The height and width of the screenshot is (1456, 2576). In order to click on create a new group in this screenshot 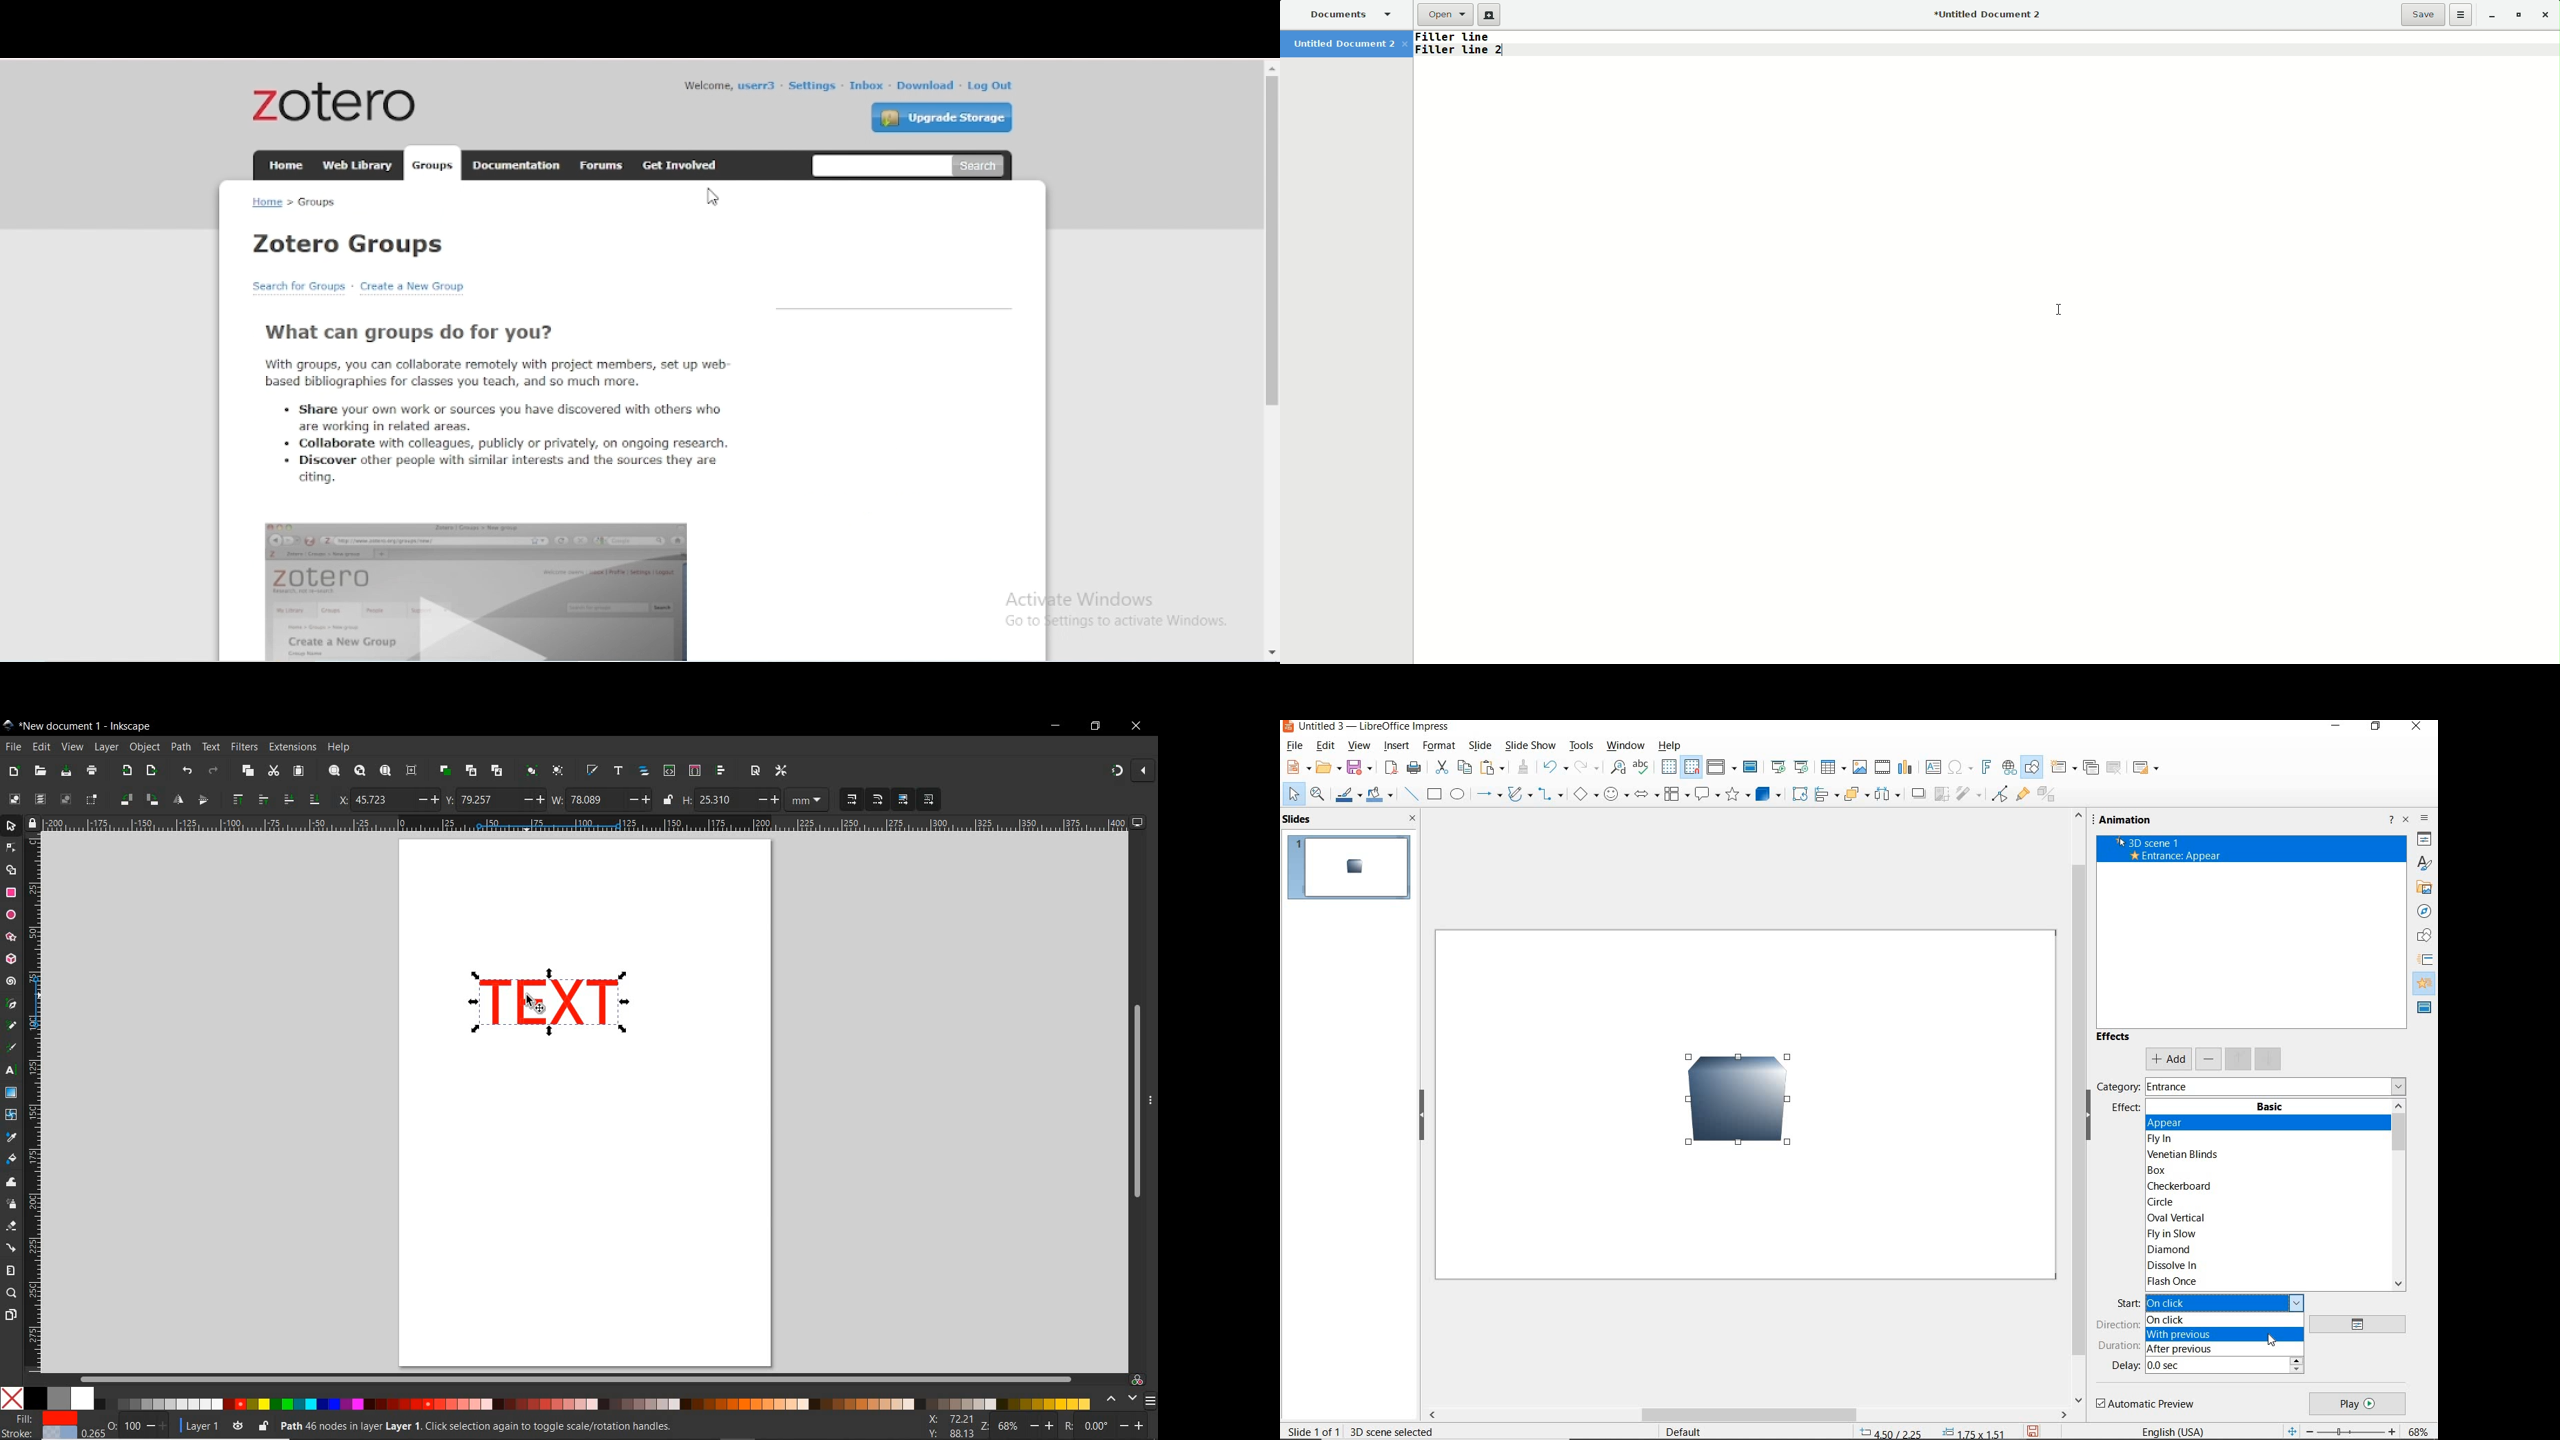, I will do `click(413, 286)`.